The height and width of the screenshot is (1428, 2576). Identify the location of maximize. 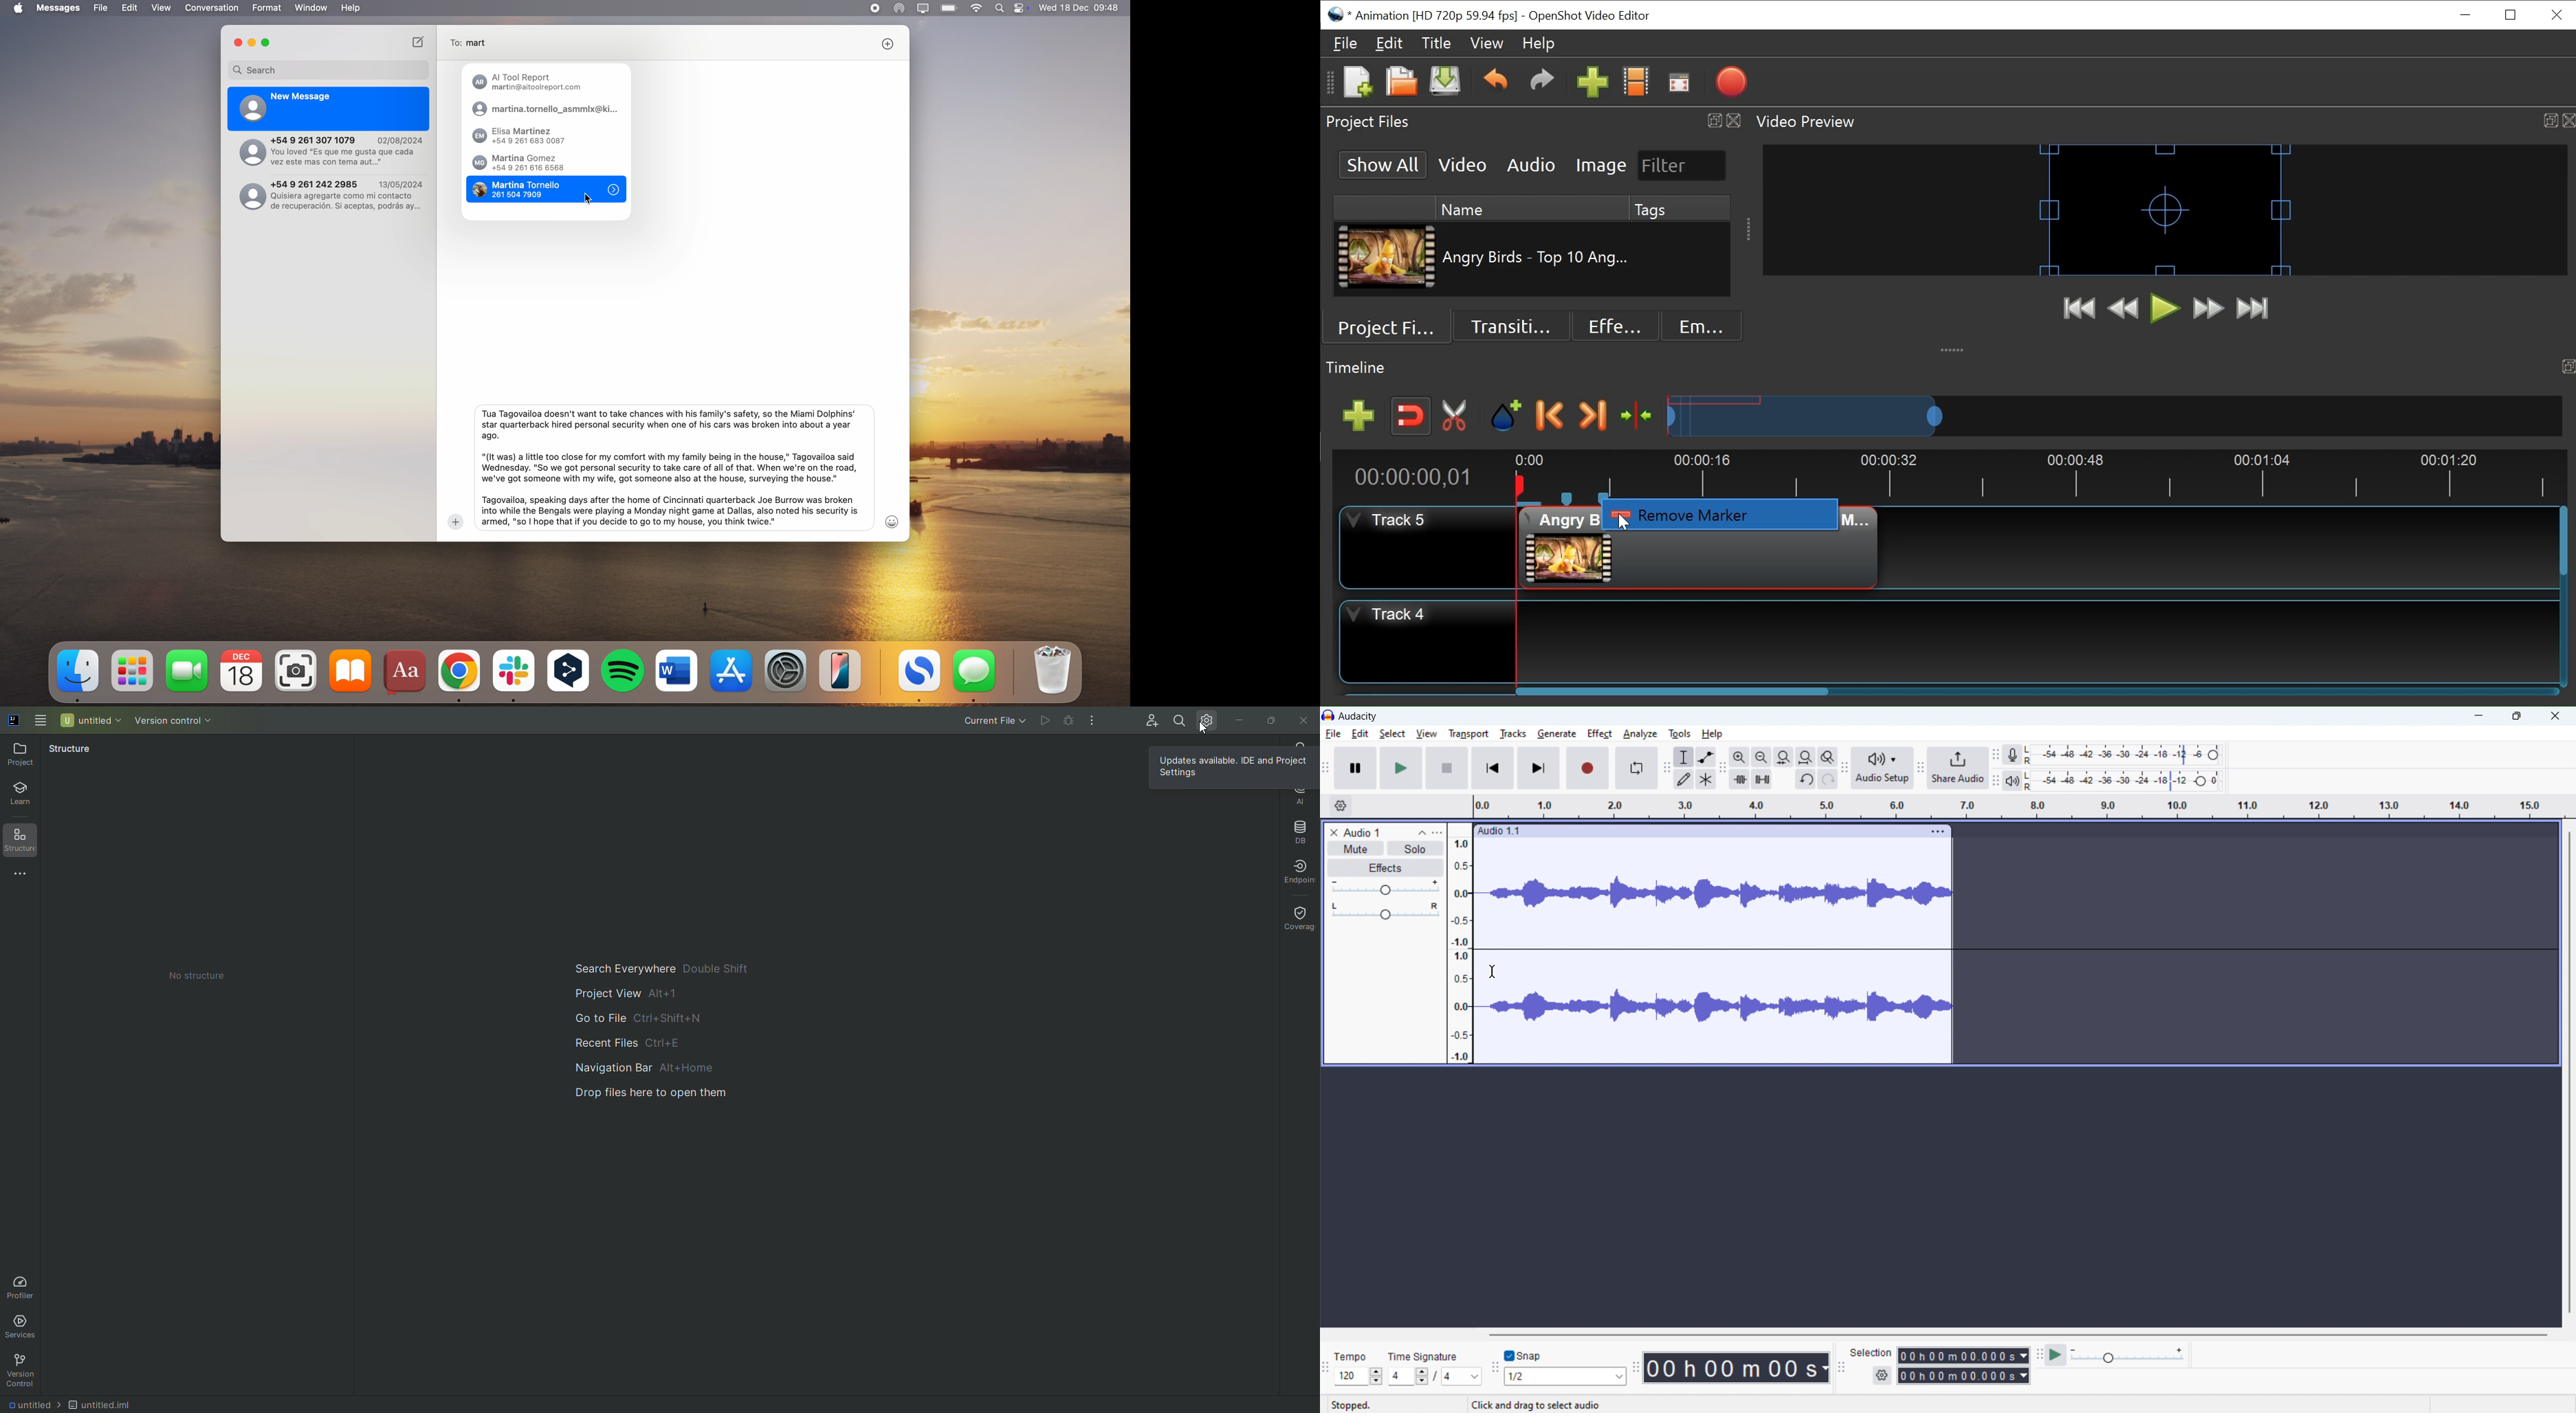
(2517, 716).